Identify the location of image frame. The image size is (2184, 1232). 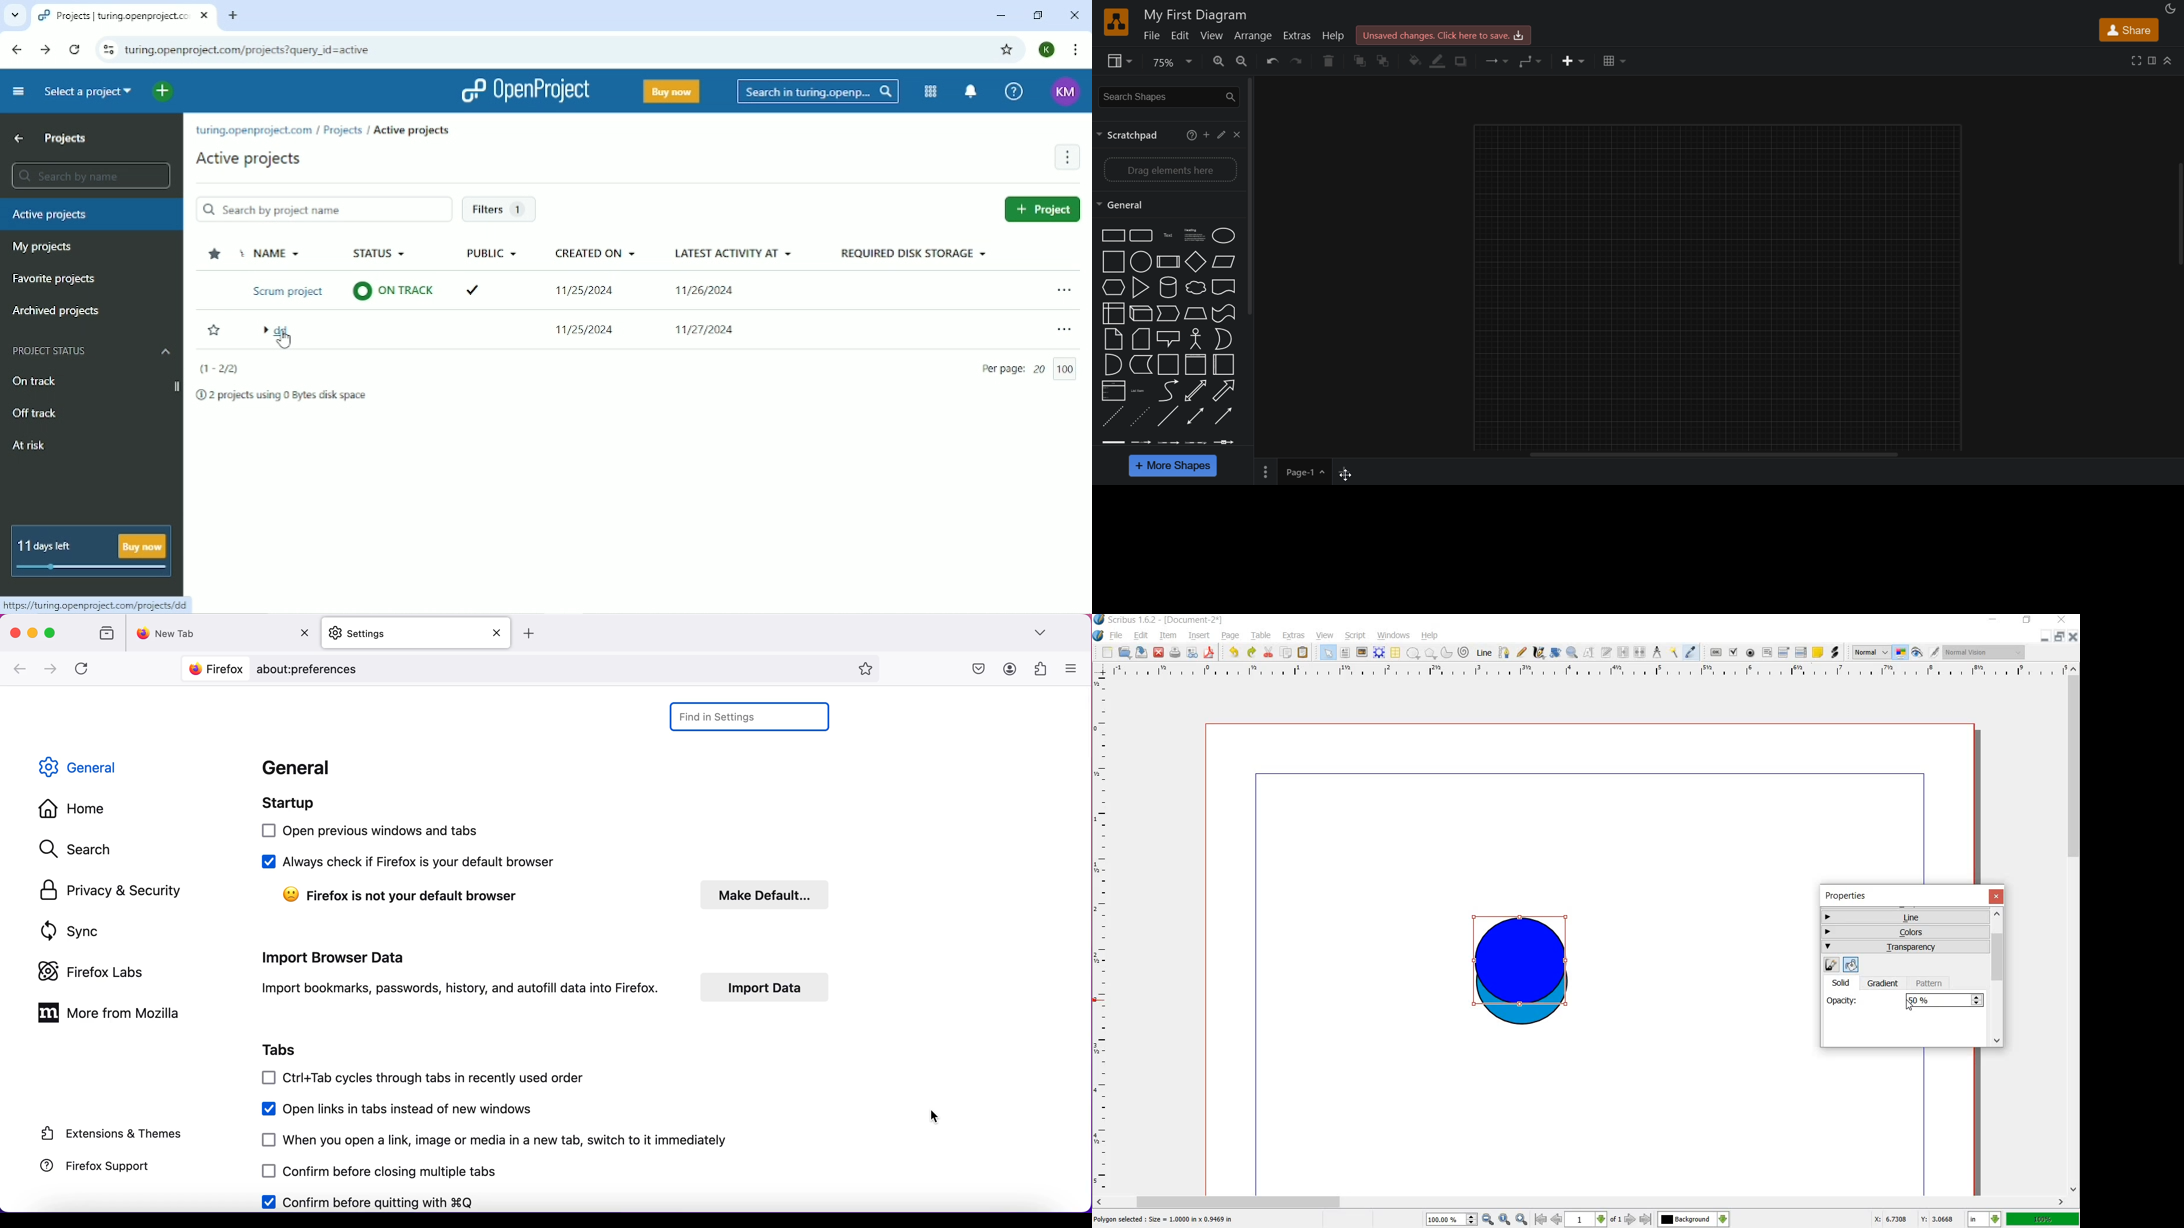
(1361, 652).